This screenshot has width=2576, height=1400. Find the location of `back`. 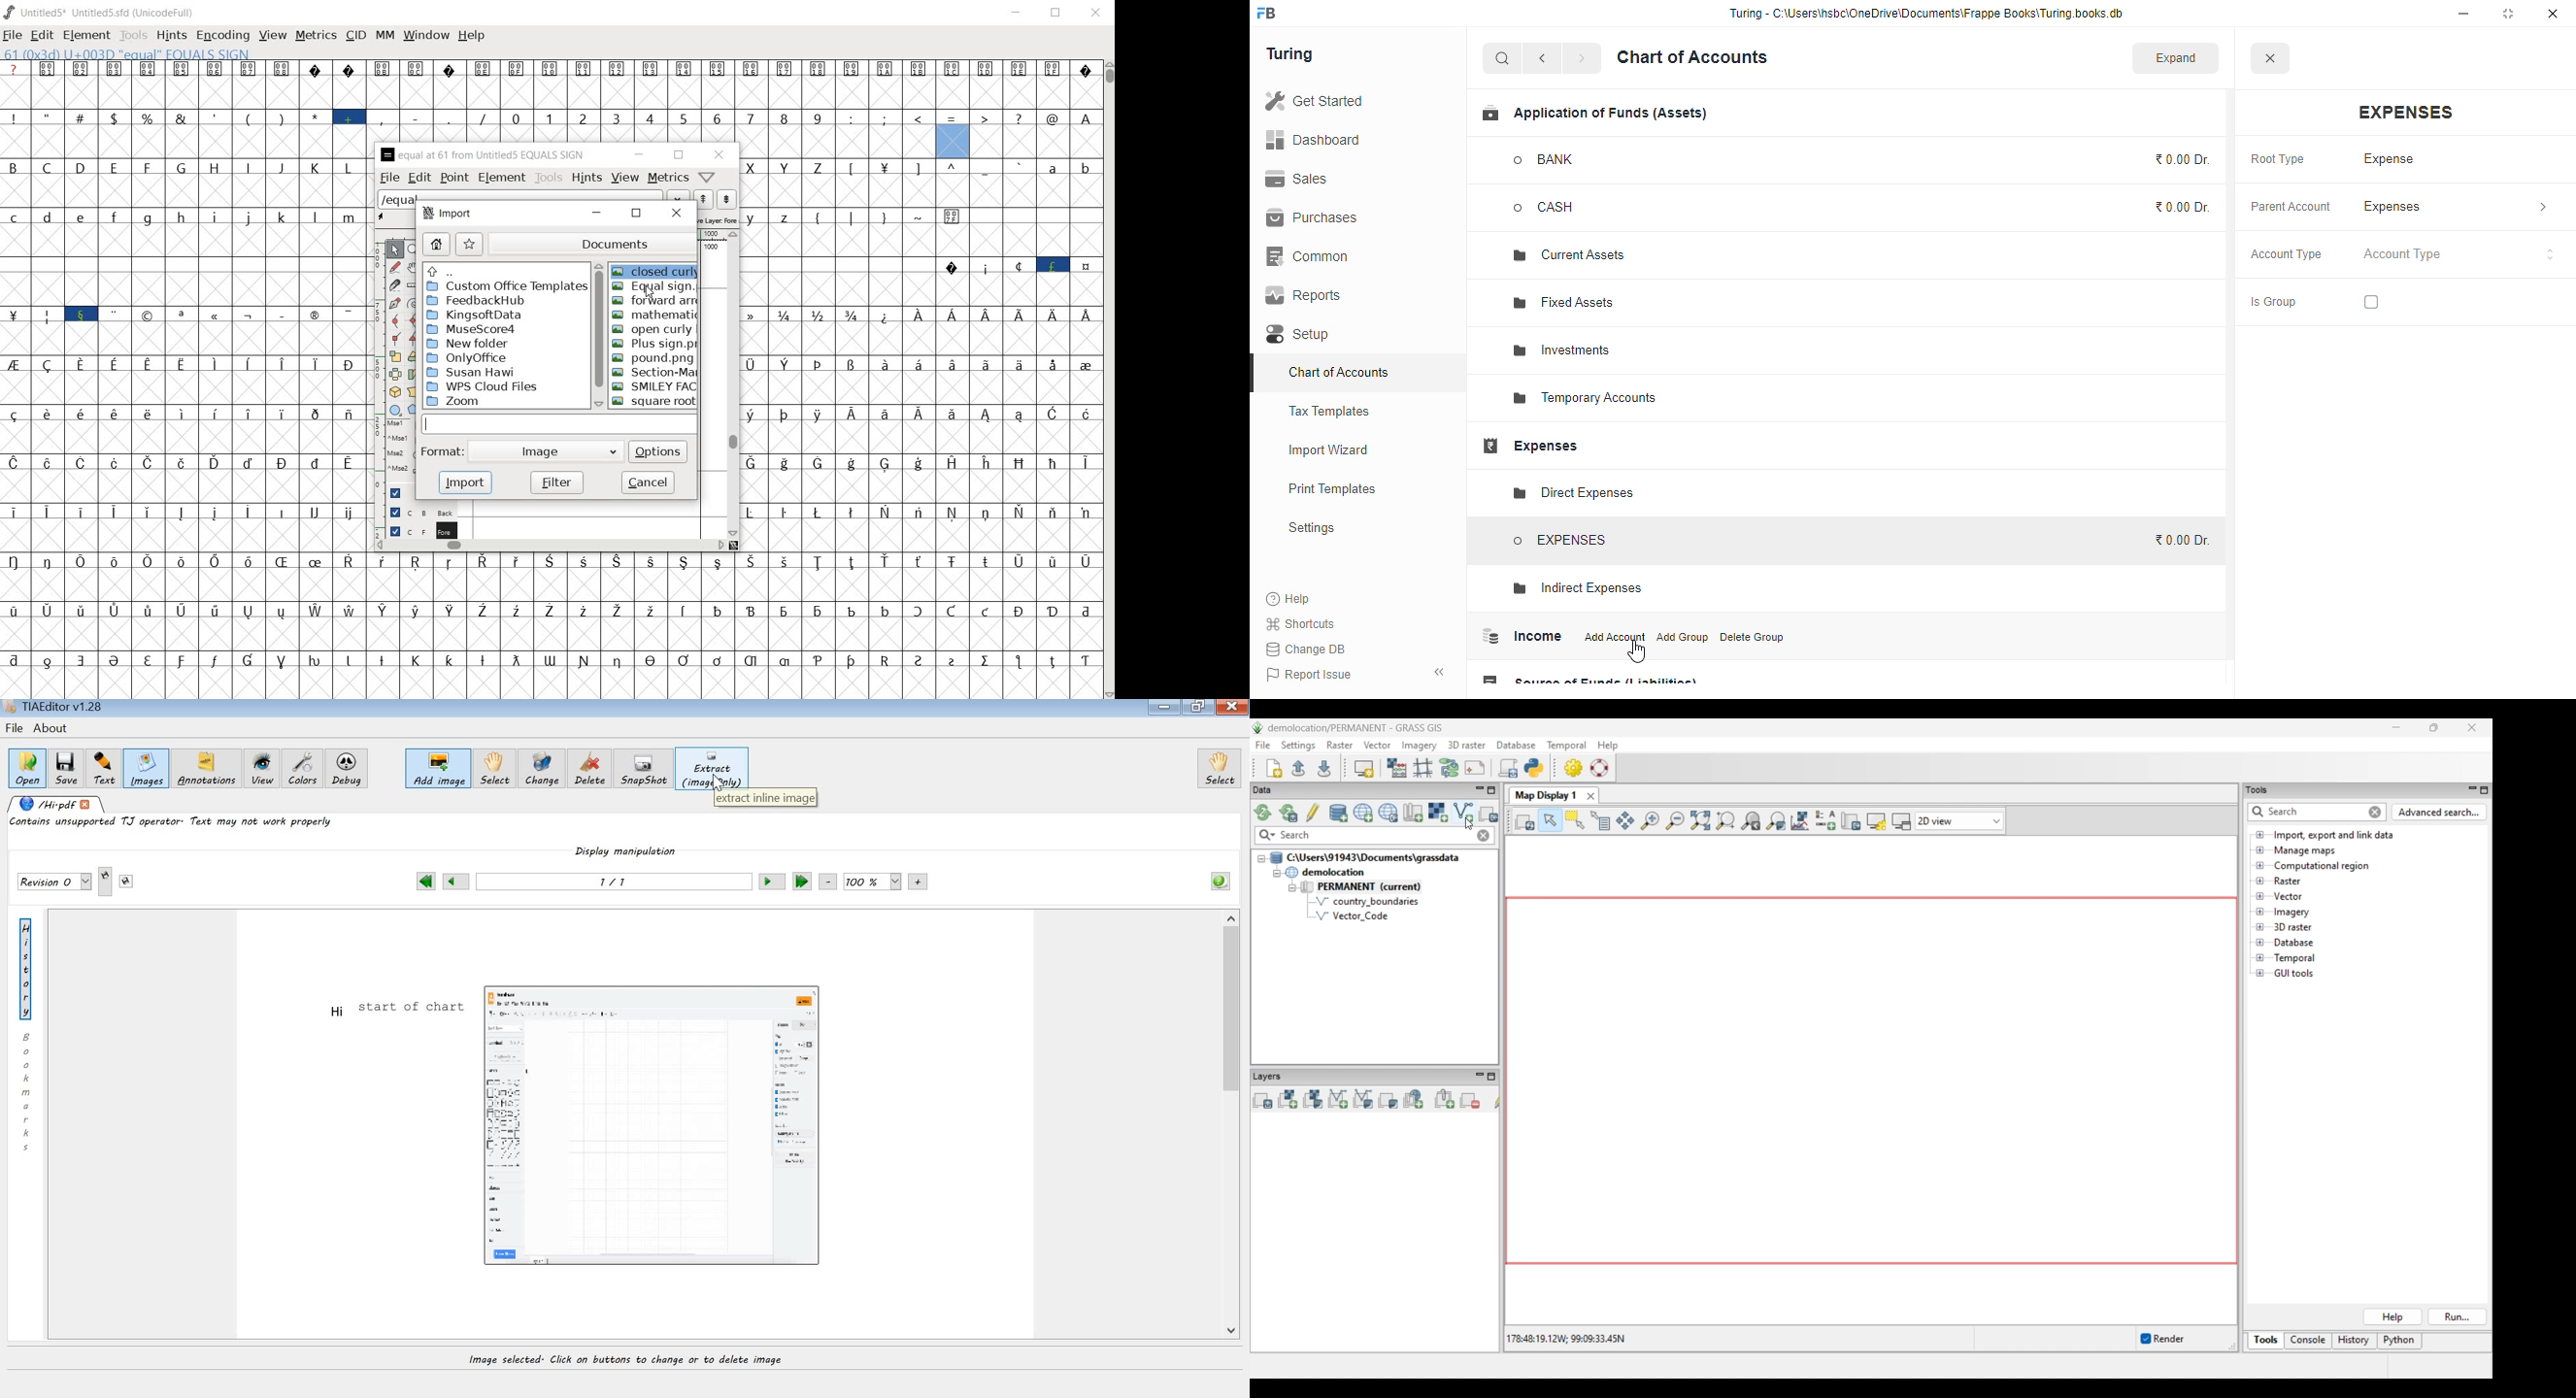

back is located at coordinates (1542, 58).